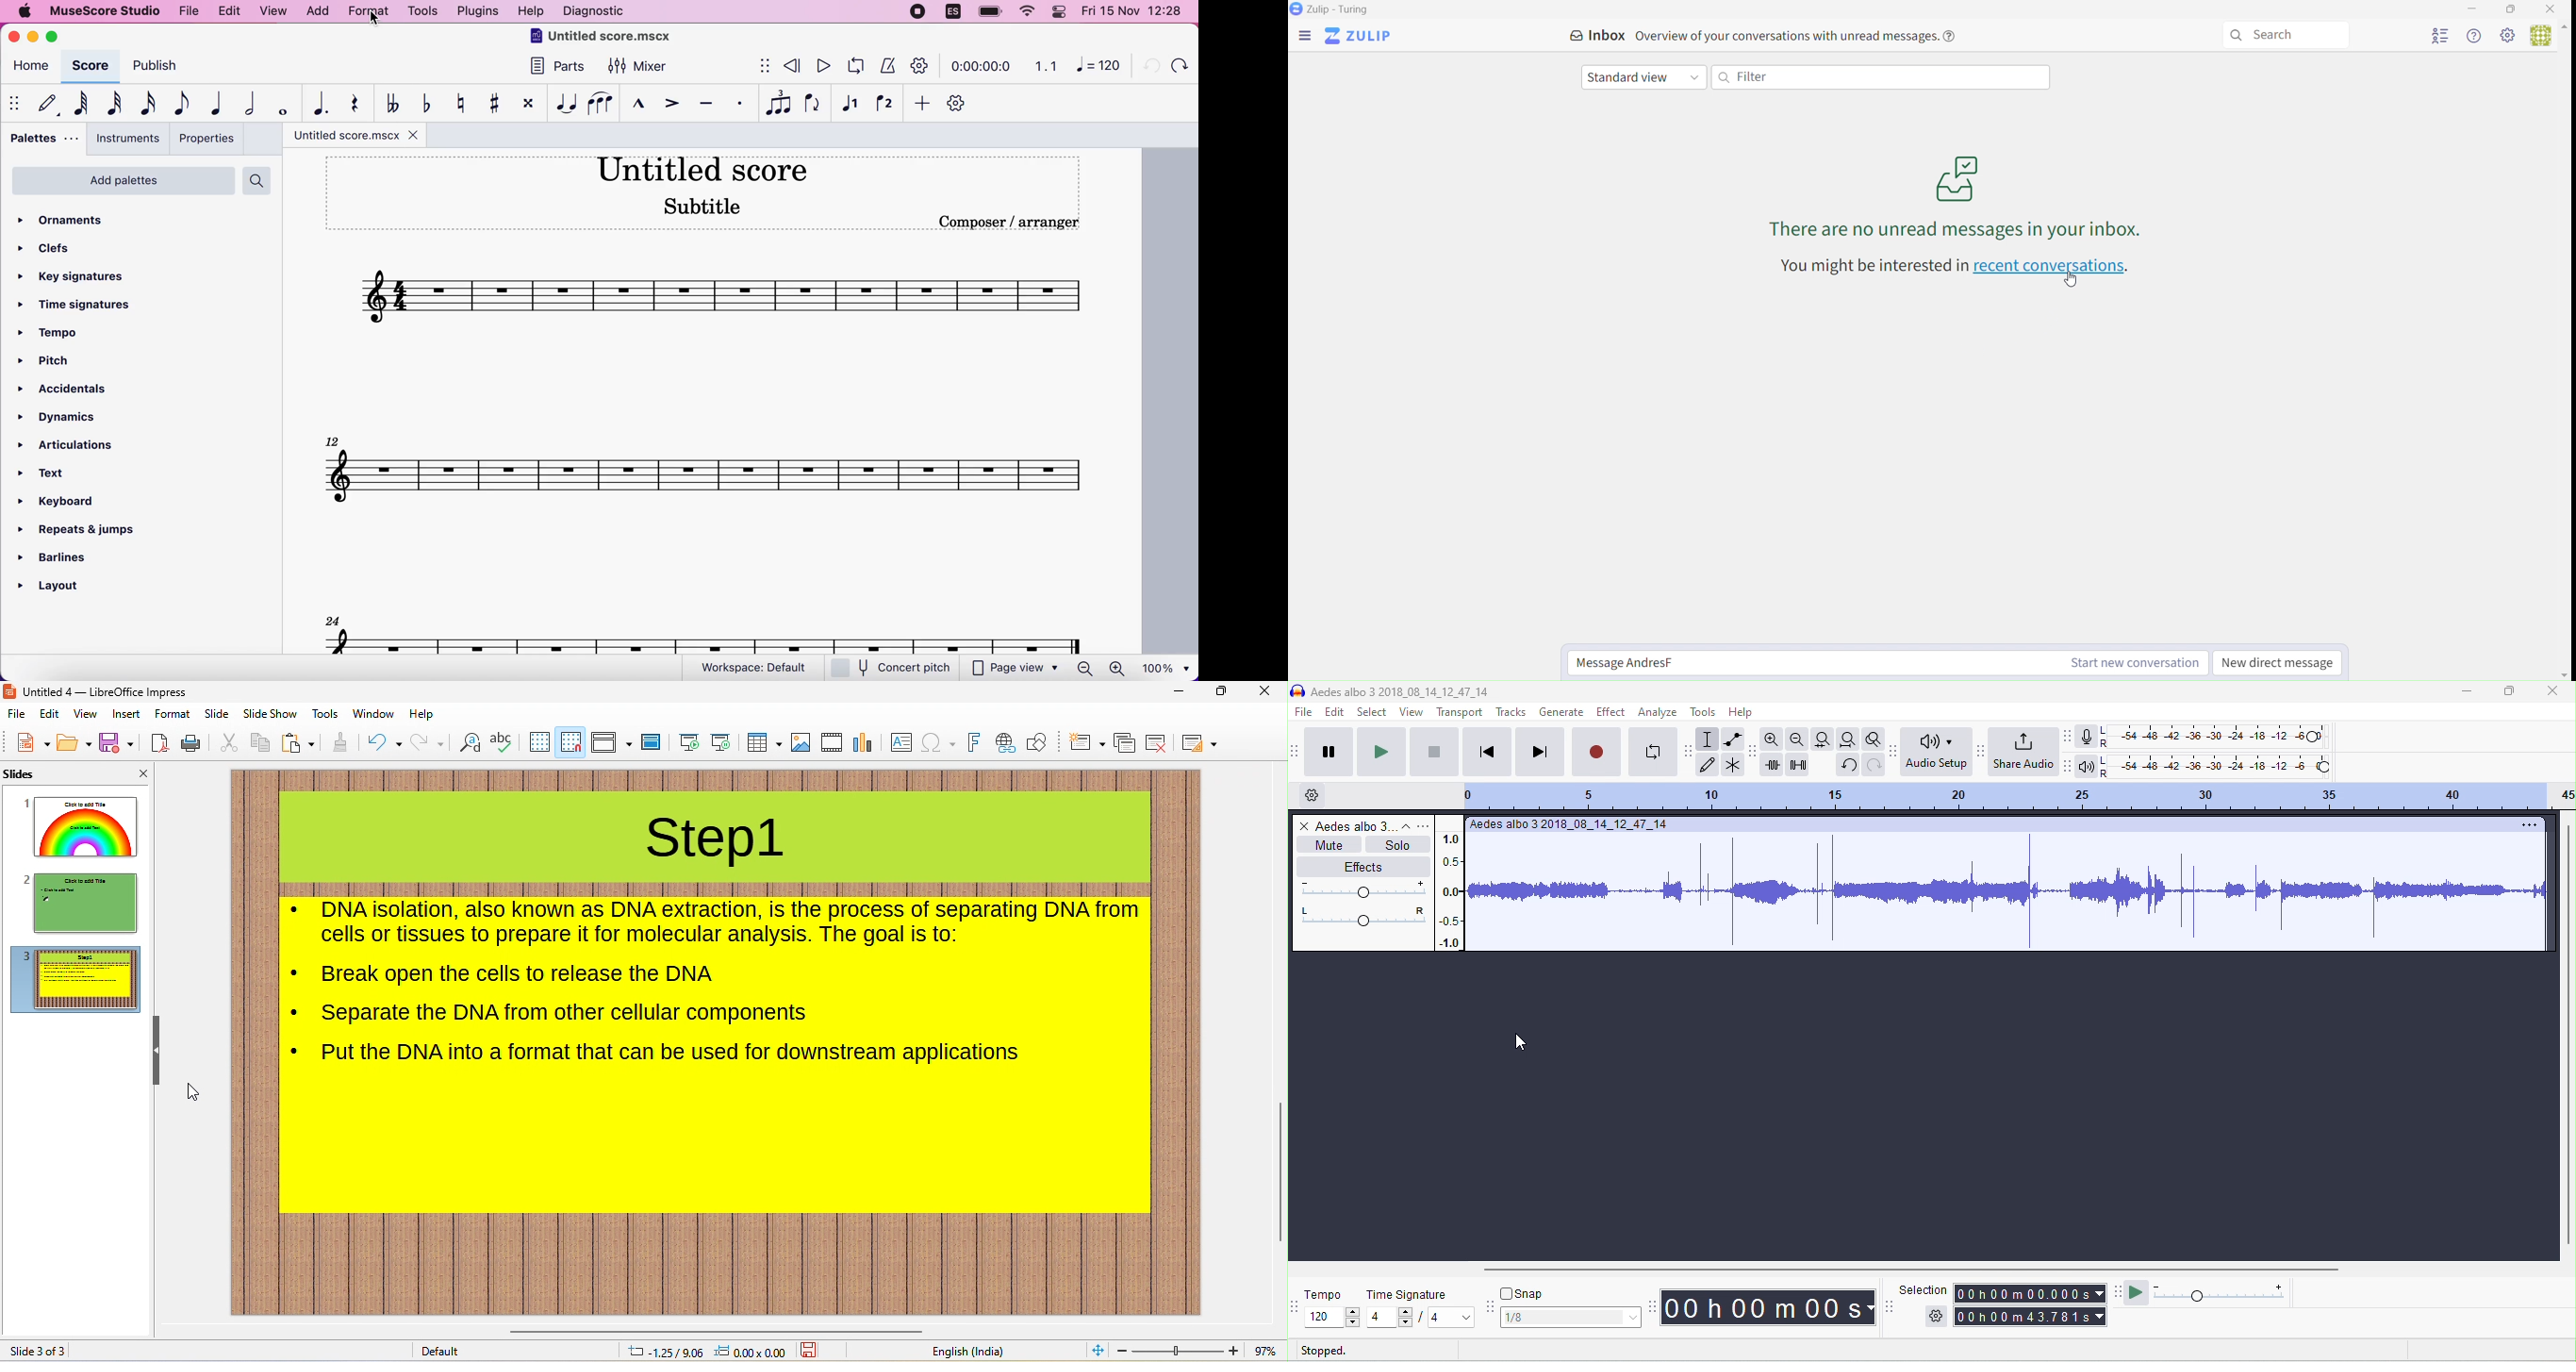 Image resolution: width=2576 pixels, height=1372 pixels. What do you see at coordinates (1733, 766) in the screenshot?
I see `multi tool` at bounding box center [1733, 766].